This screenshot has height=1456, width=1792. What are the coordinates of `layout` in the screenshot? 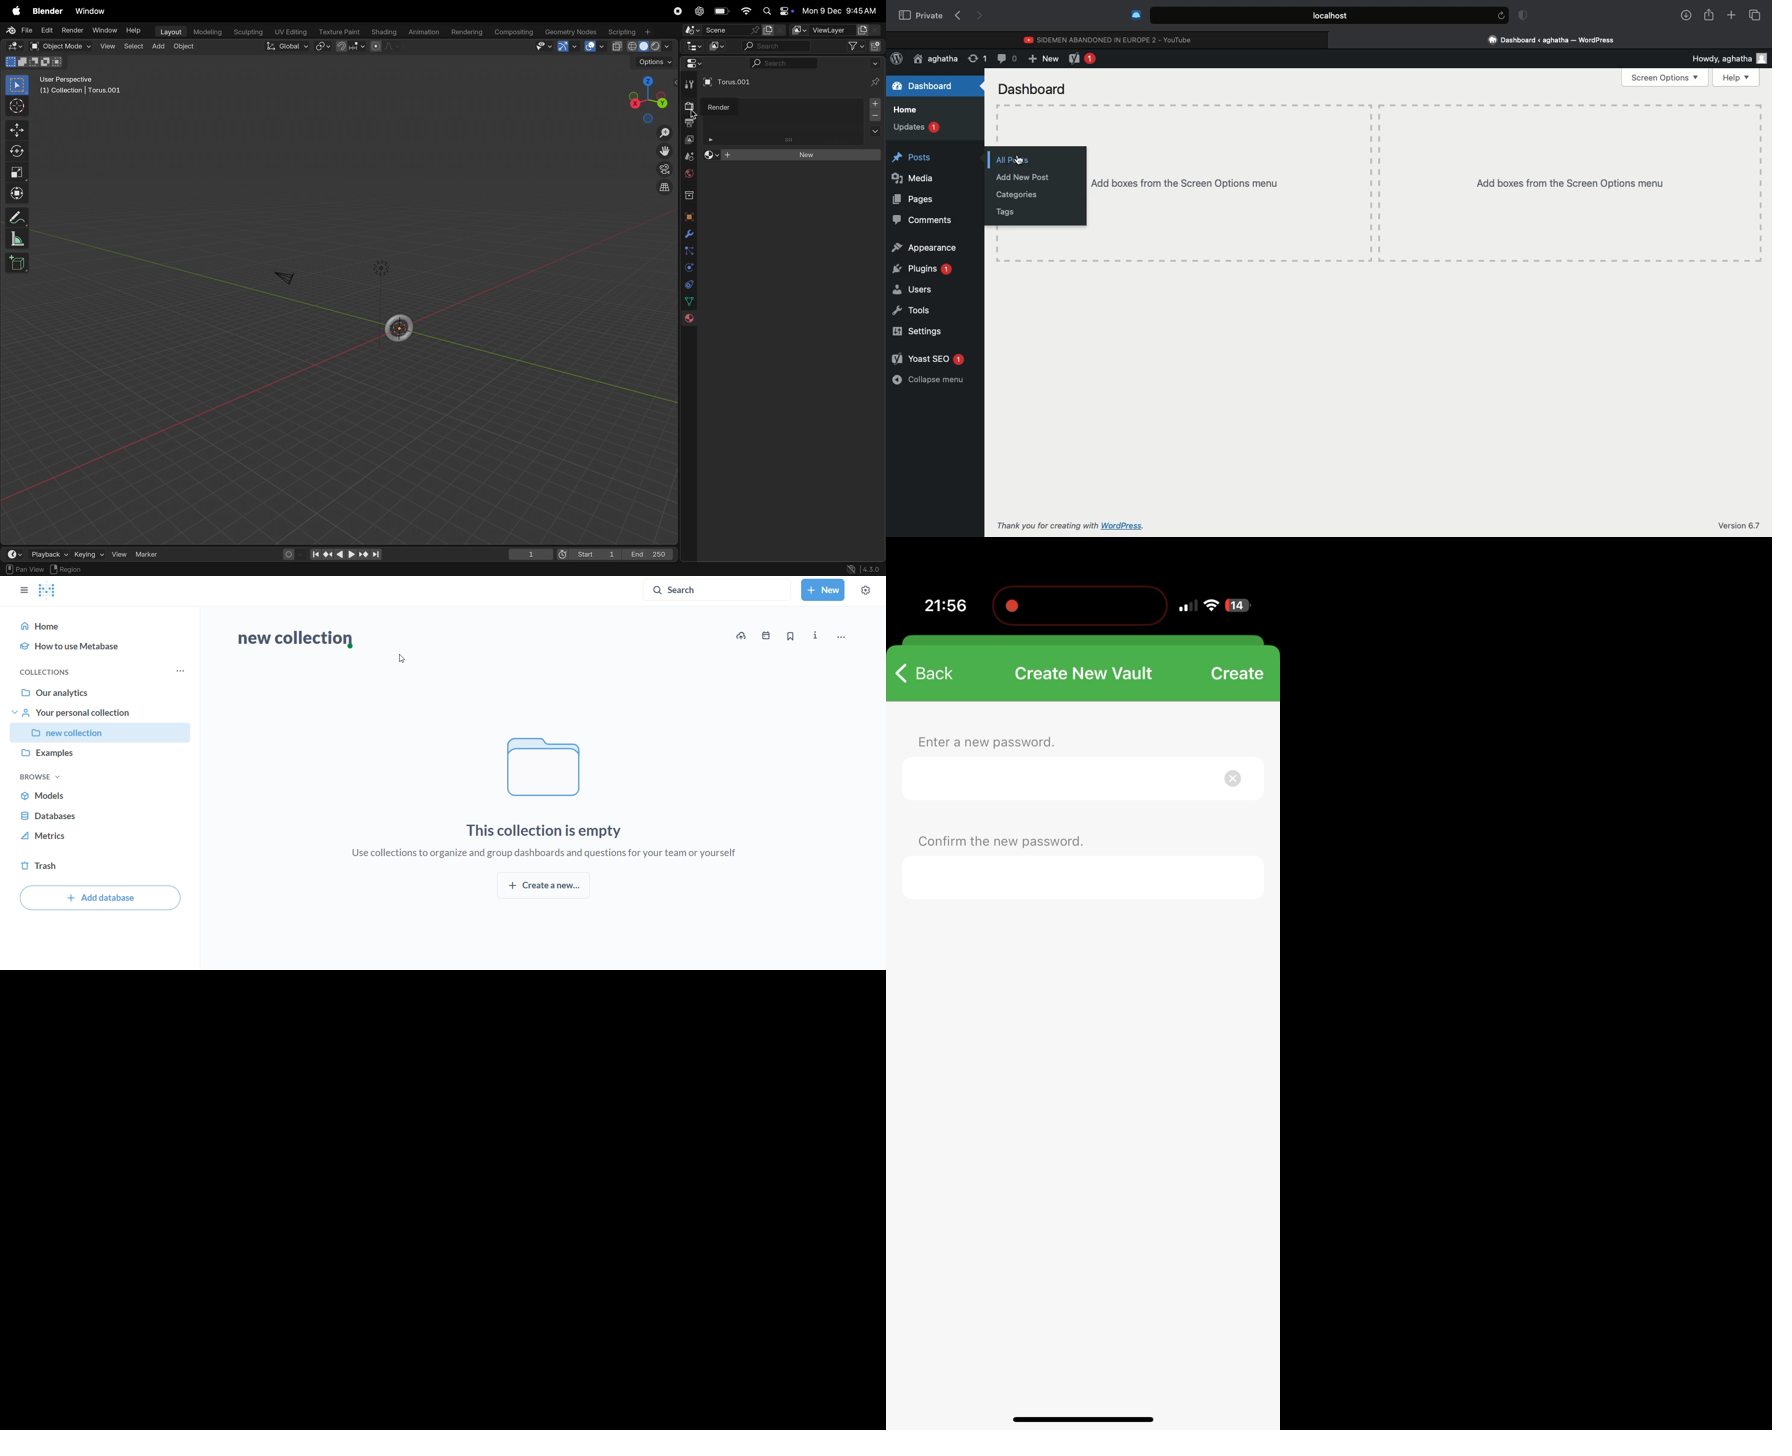 It's located at (170, 31).